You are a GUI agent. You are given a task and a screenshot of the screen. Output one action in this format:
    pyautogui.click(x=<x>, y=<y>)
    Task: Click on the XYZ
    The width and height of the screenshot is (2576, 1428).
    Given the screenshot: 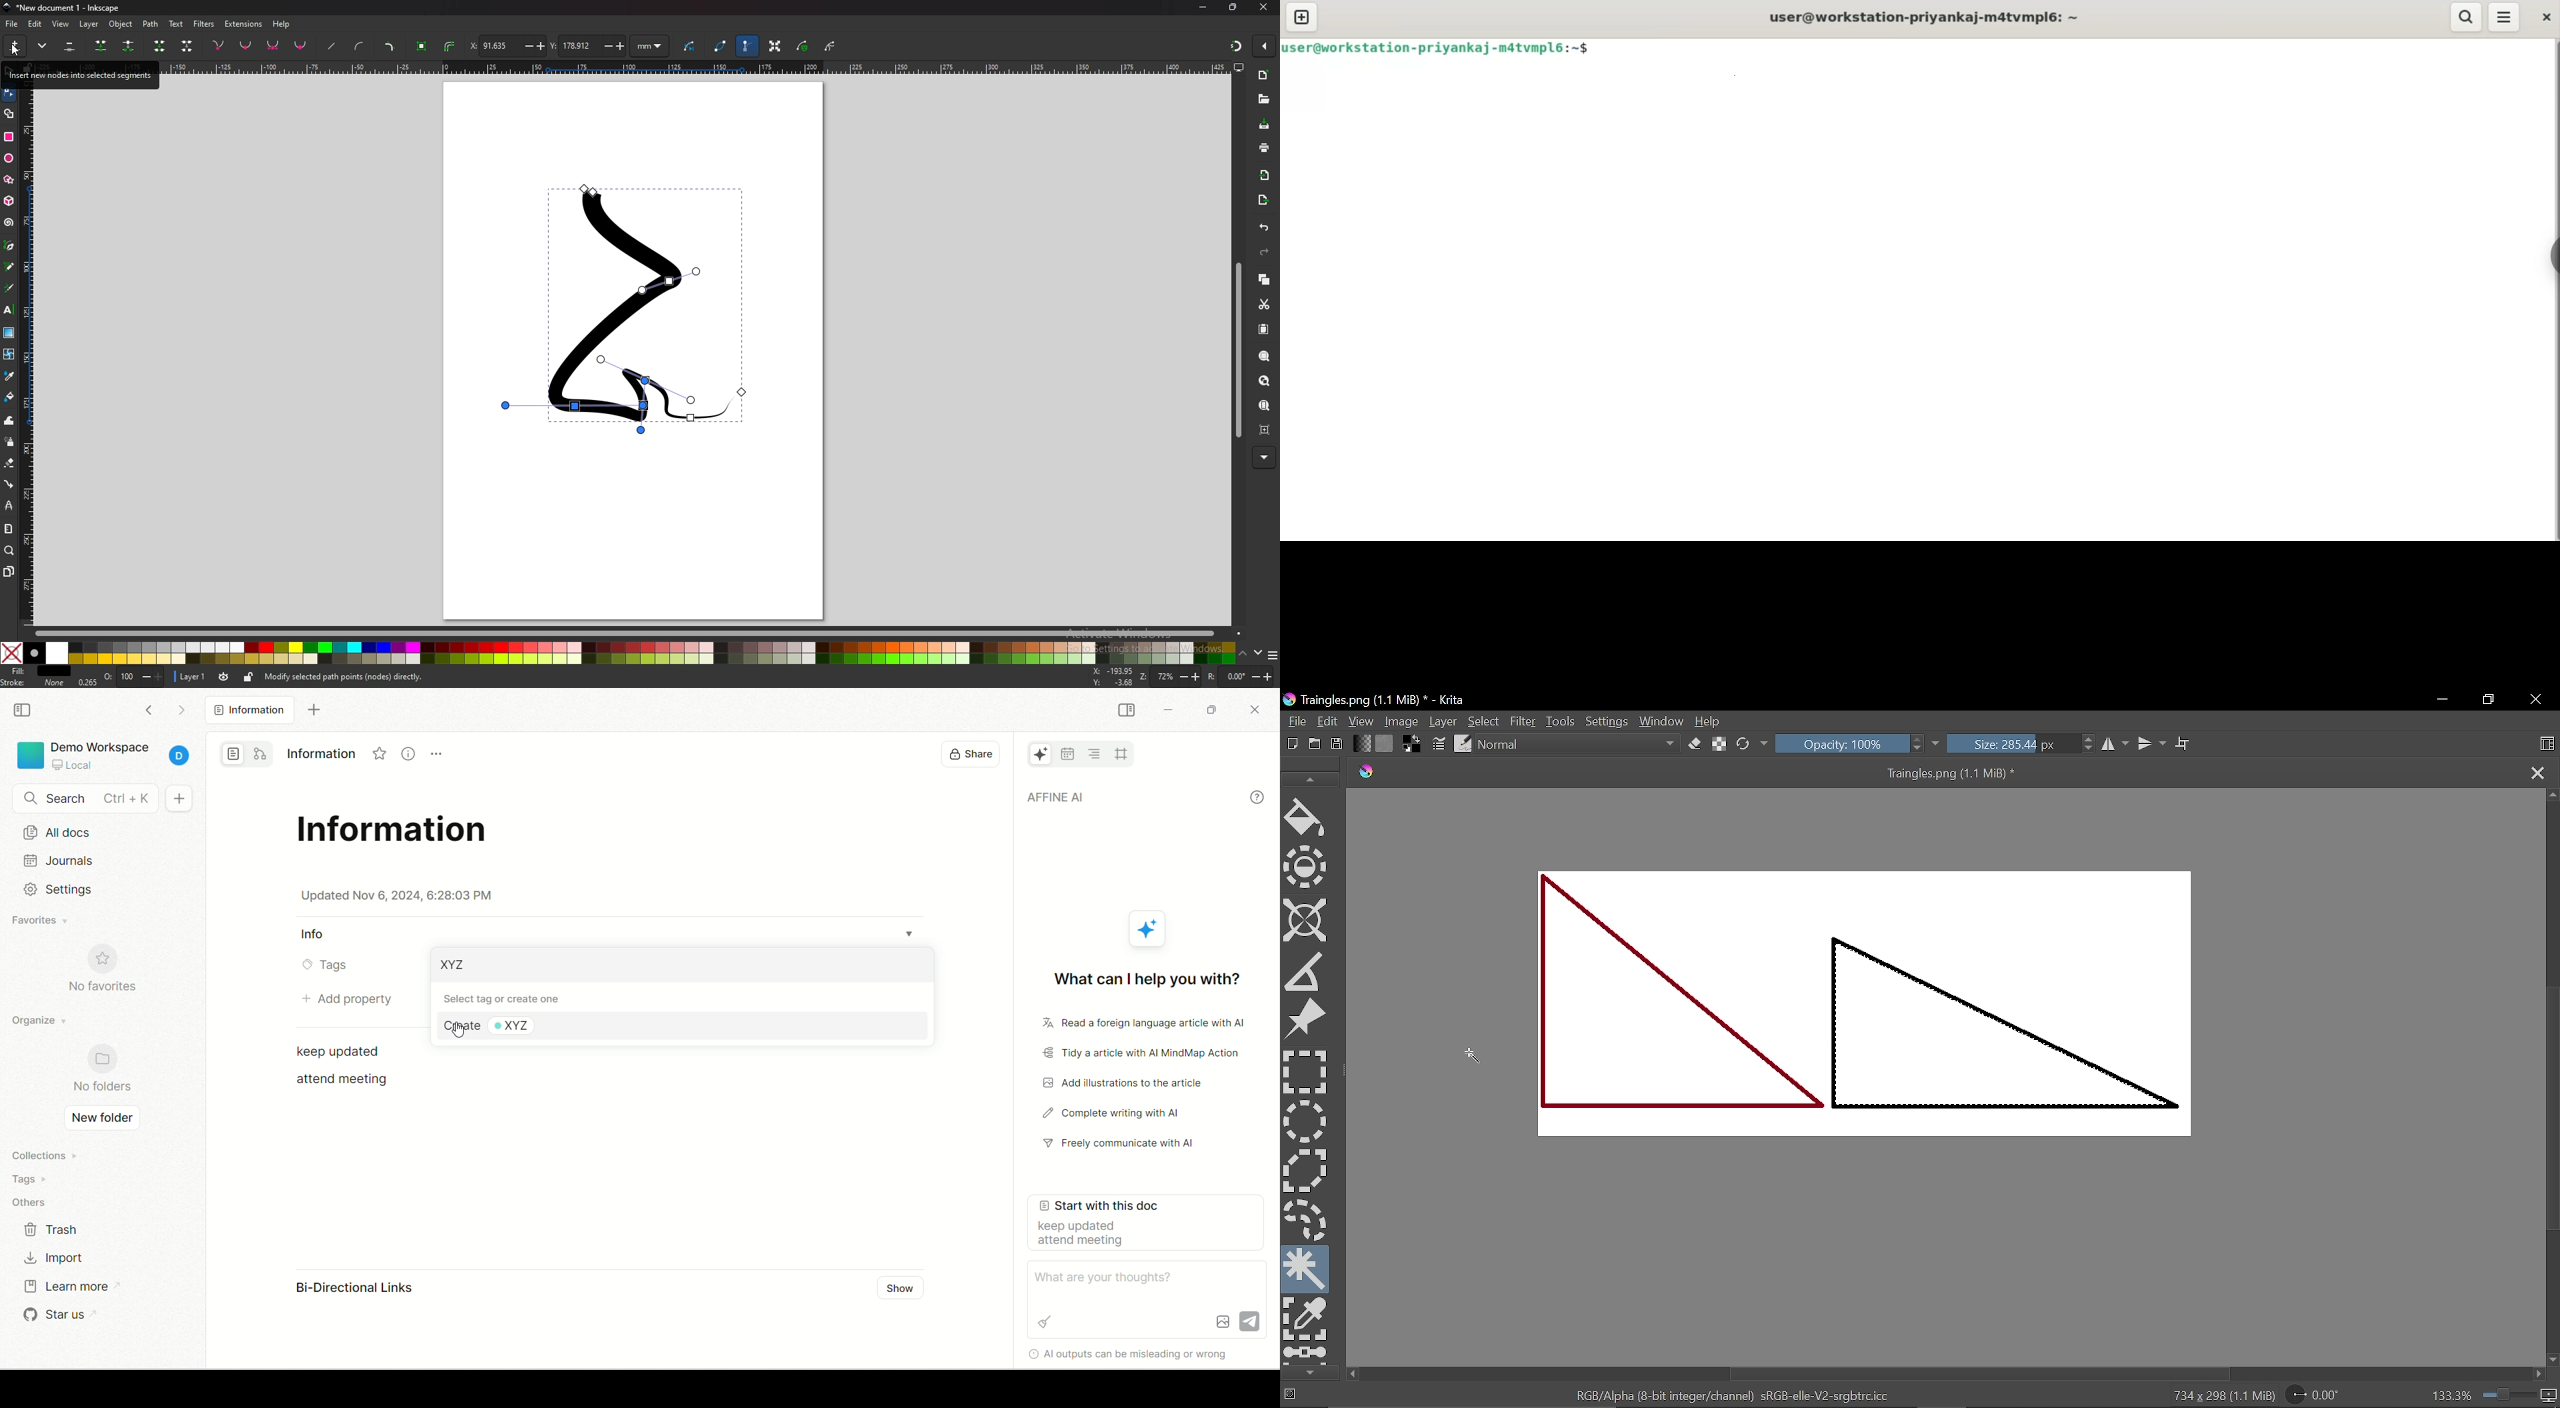 What is the action you would take?
    pyautogui.click(x=456, y=966)
    